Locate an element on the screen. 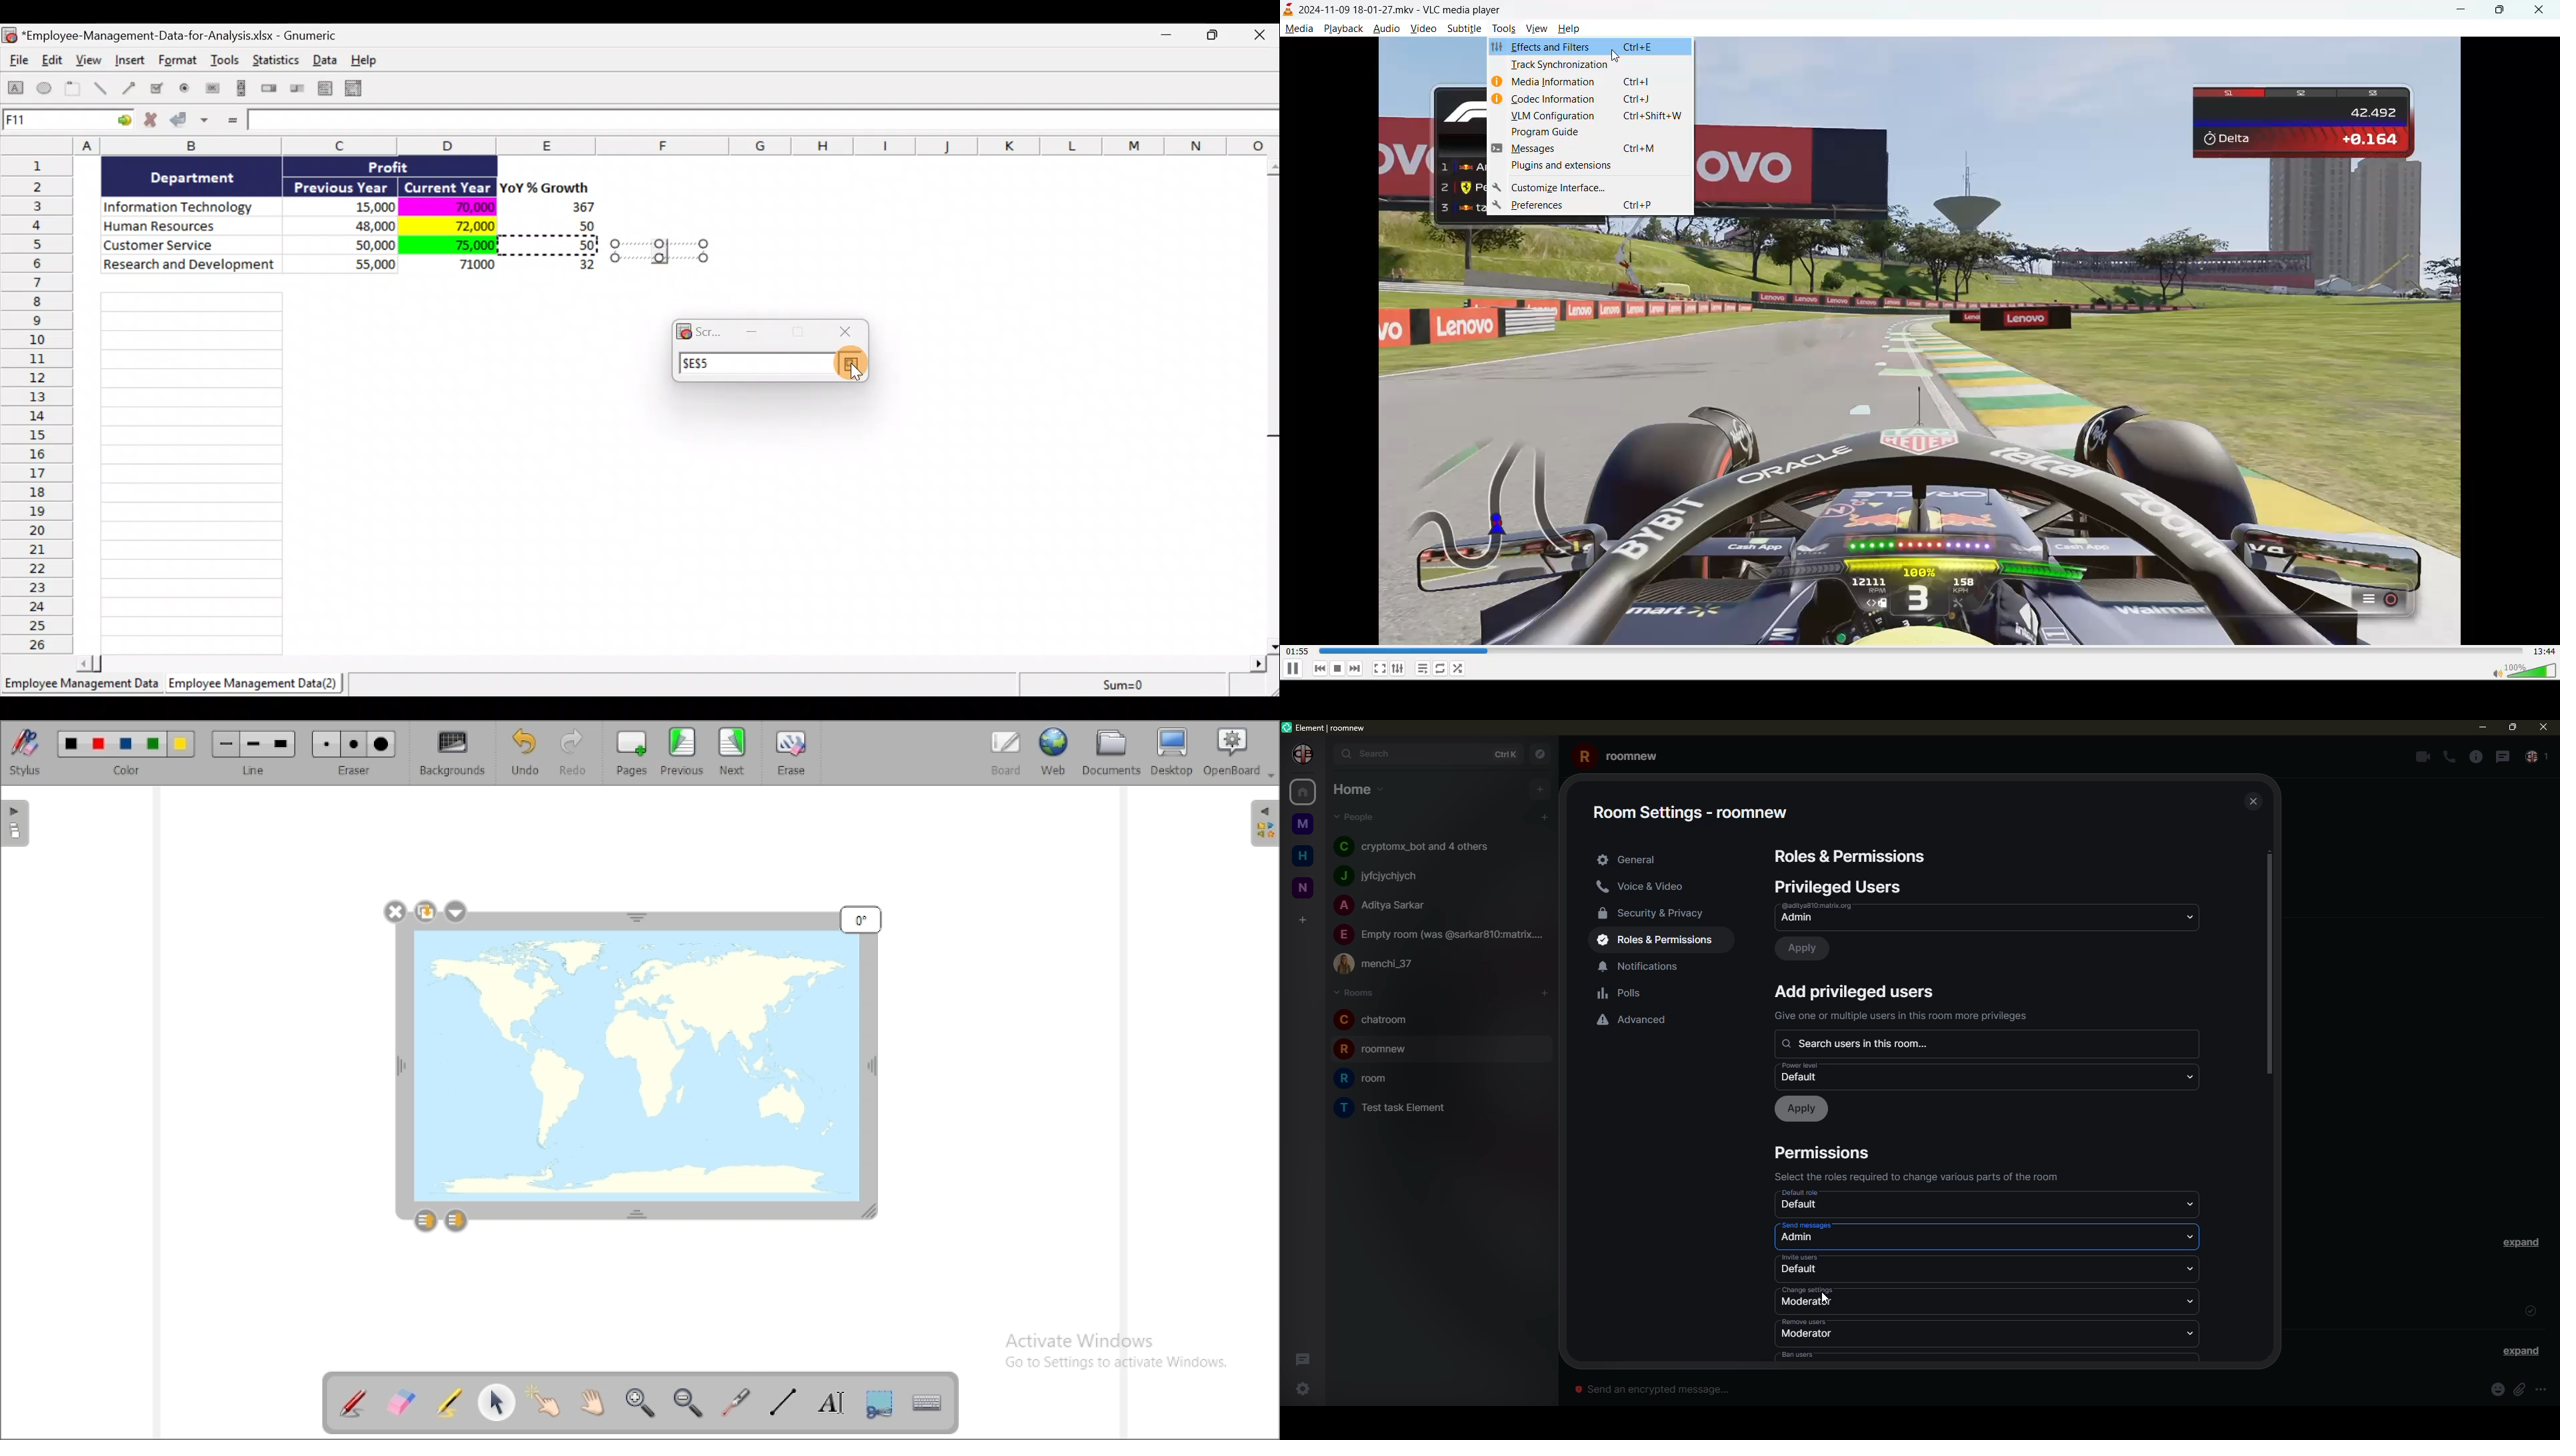  roomnew is located at coordinates (1621, 755).